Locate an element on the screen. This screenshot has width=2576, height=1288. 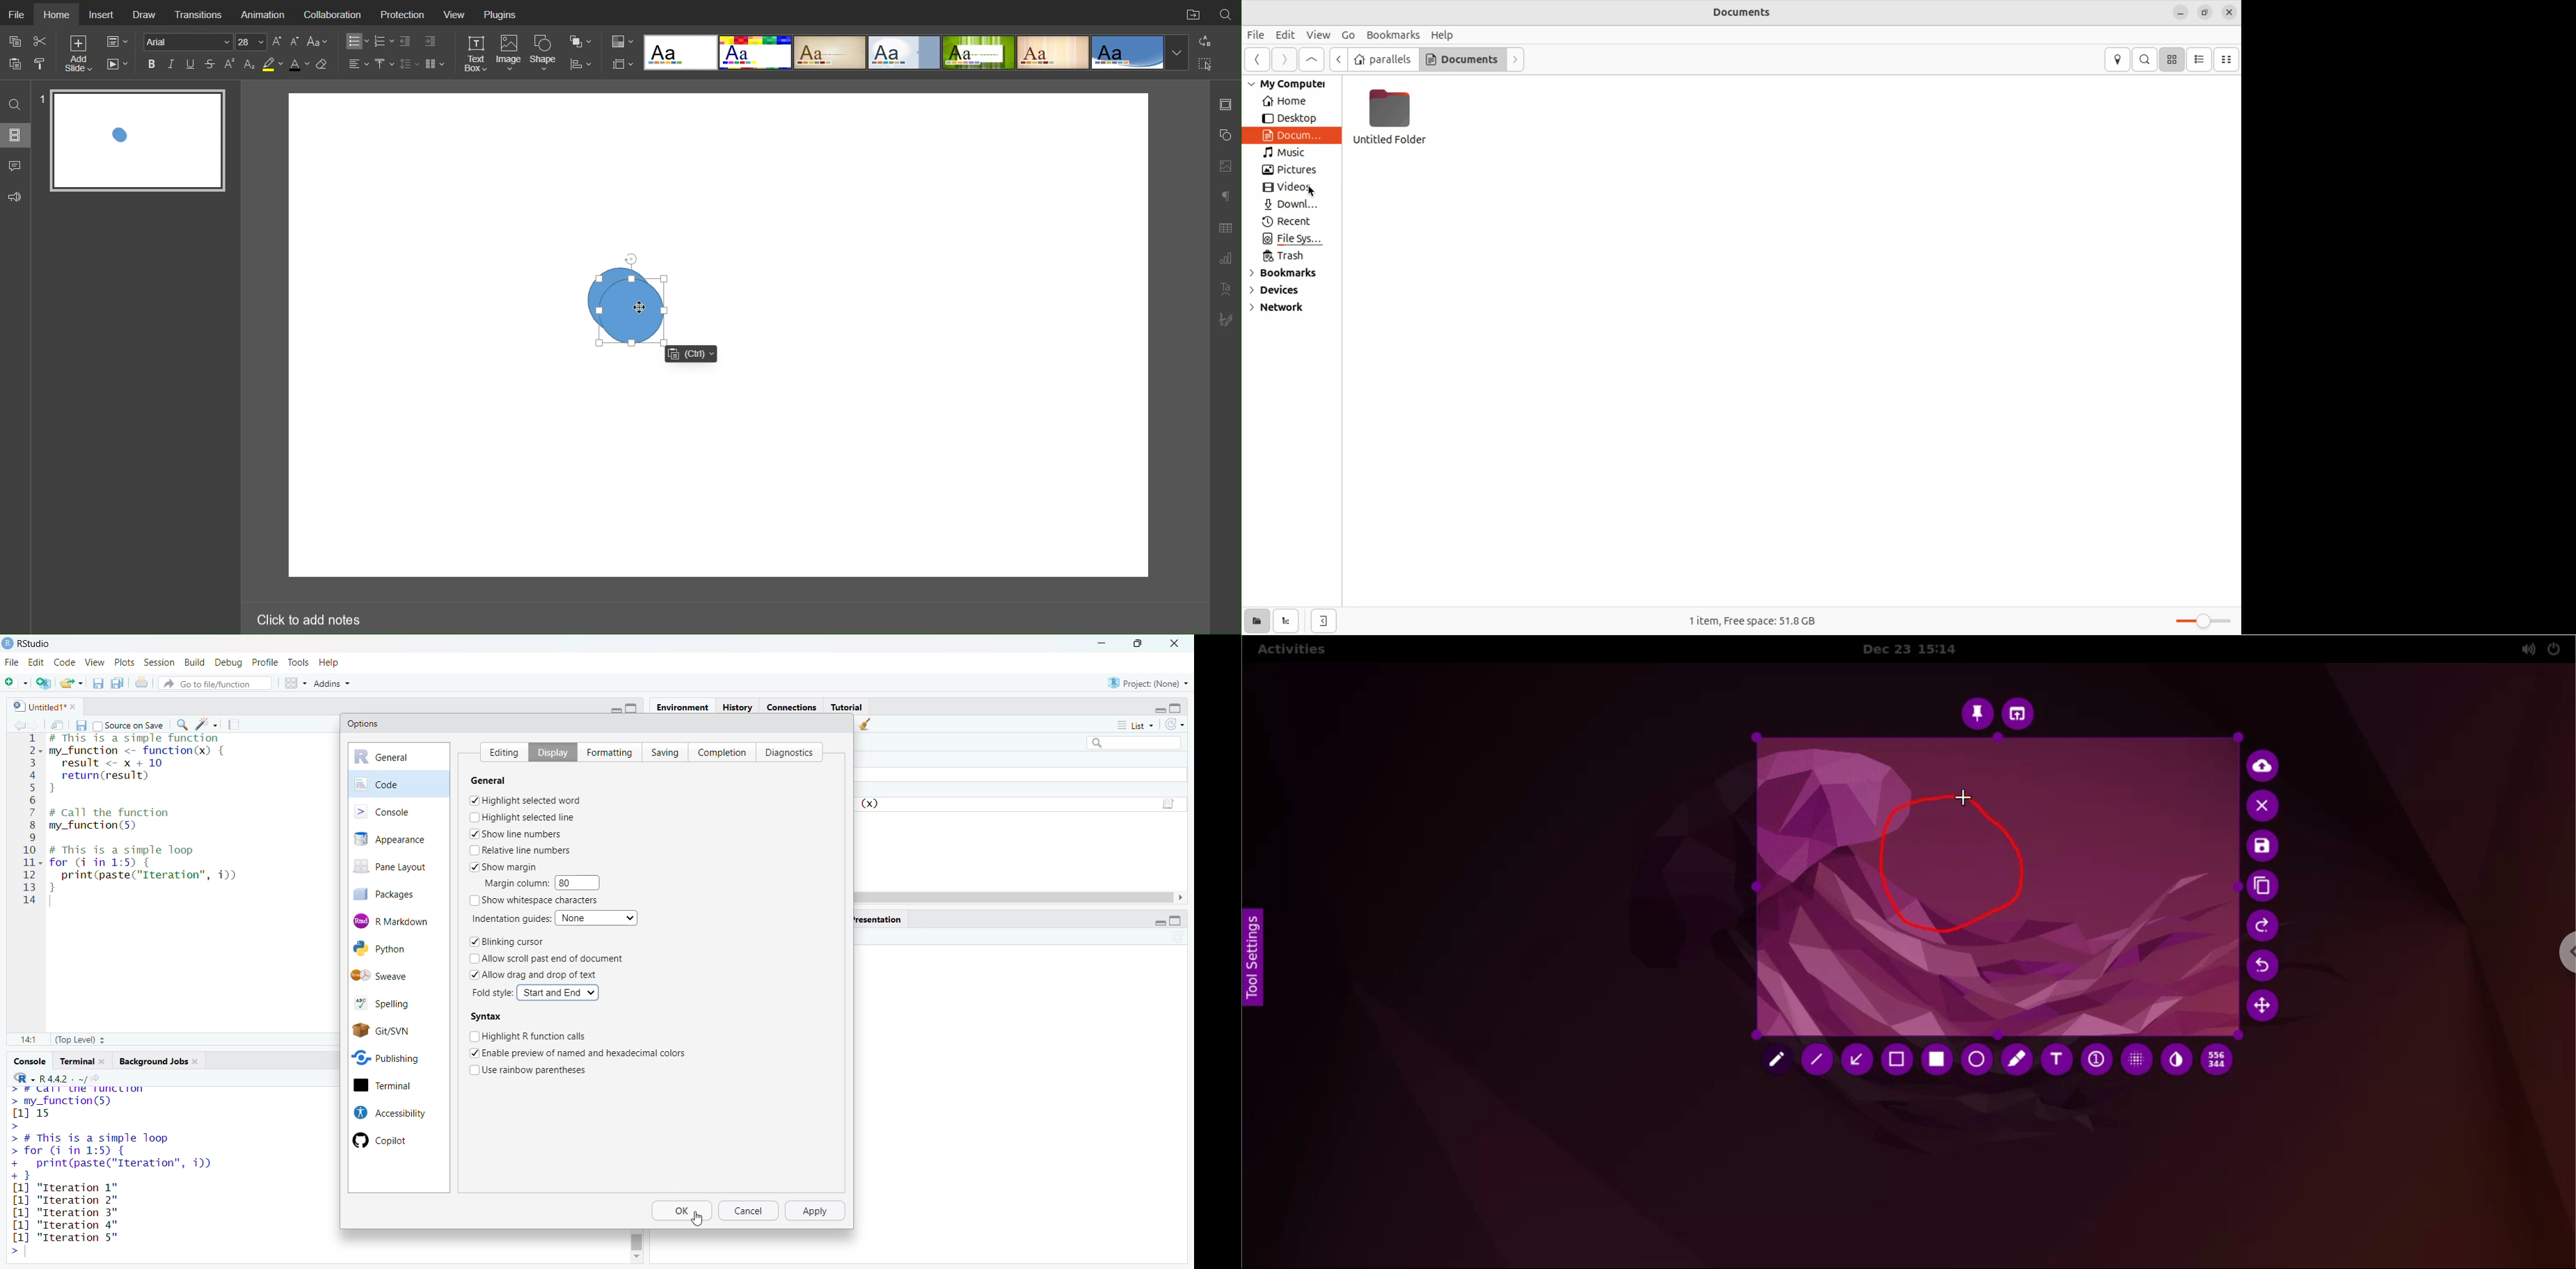
copy style is located at coordinates (45, 63).